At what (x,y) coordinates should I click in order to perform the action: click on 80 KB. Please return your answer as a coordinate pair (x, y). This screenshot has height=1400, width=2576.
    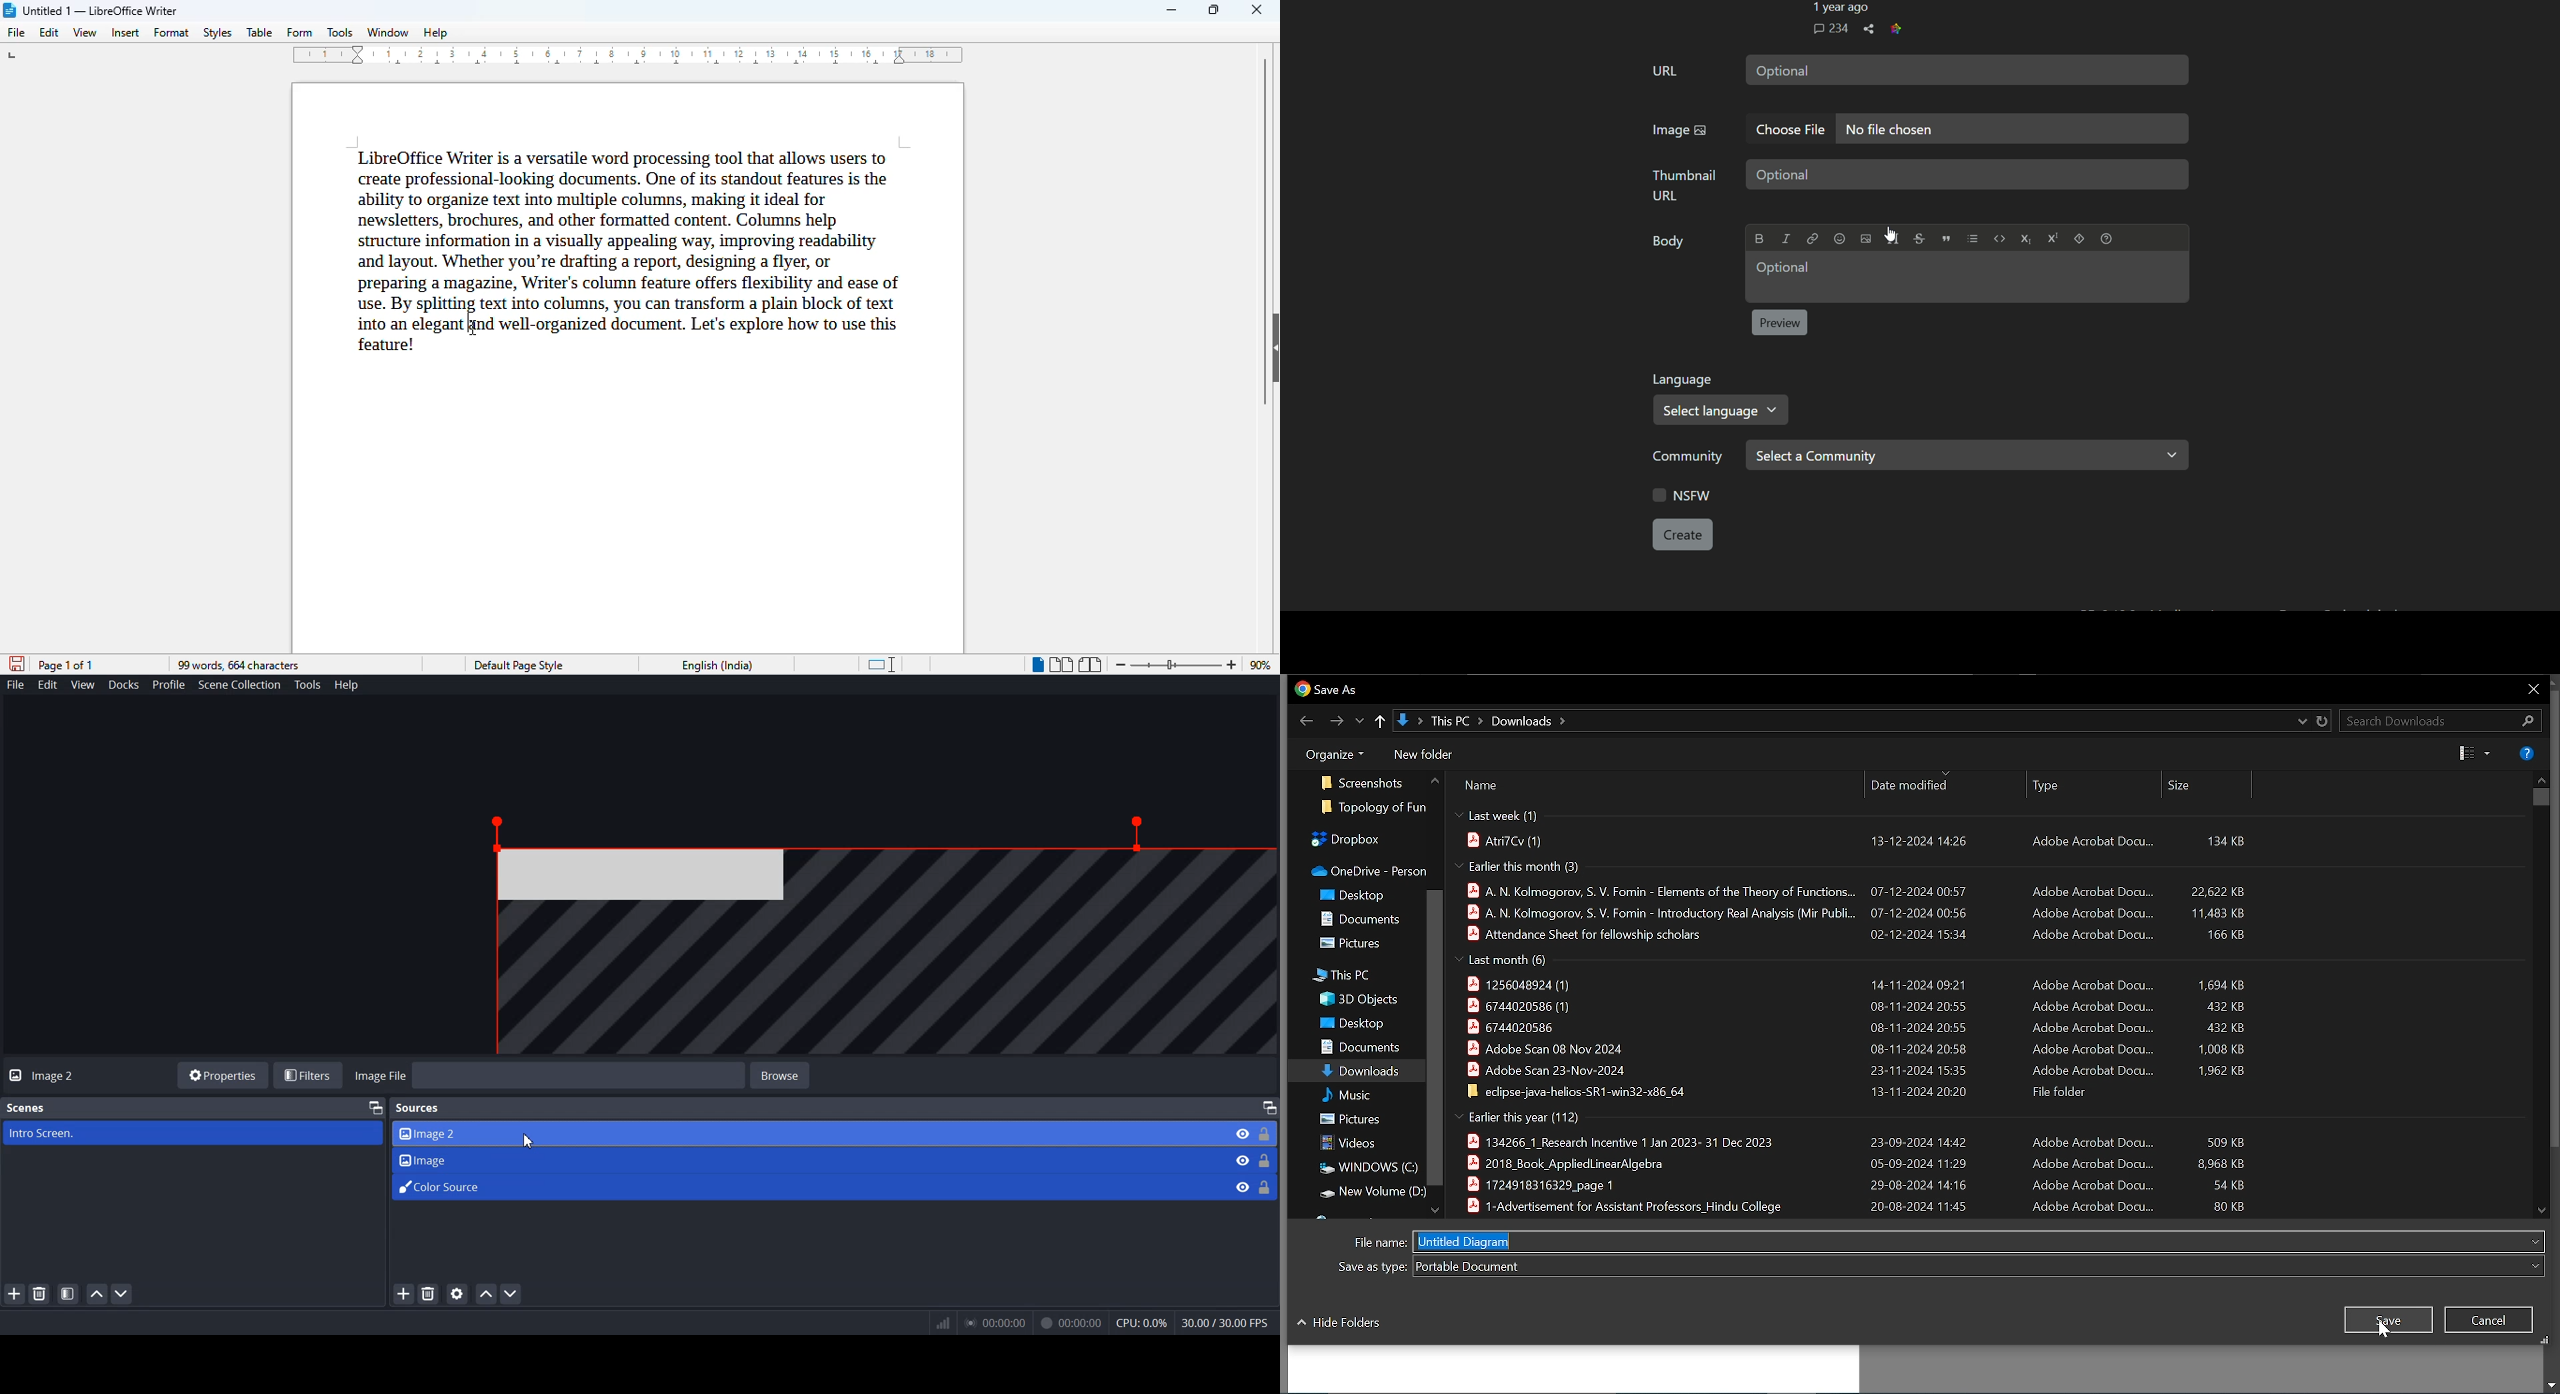
    Looking at the image, I should click on (2222, 1206).